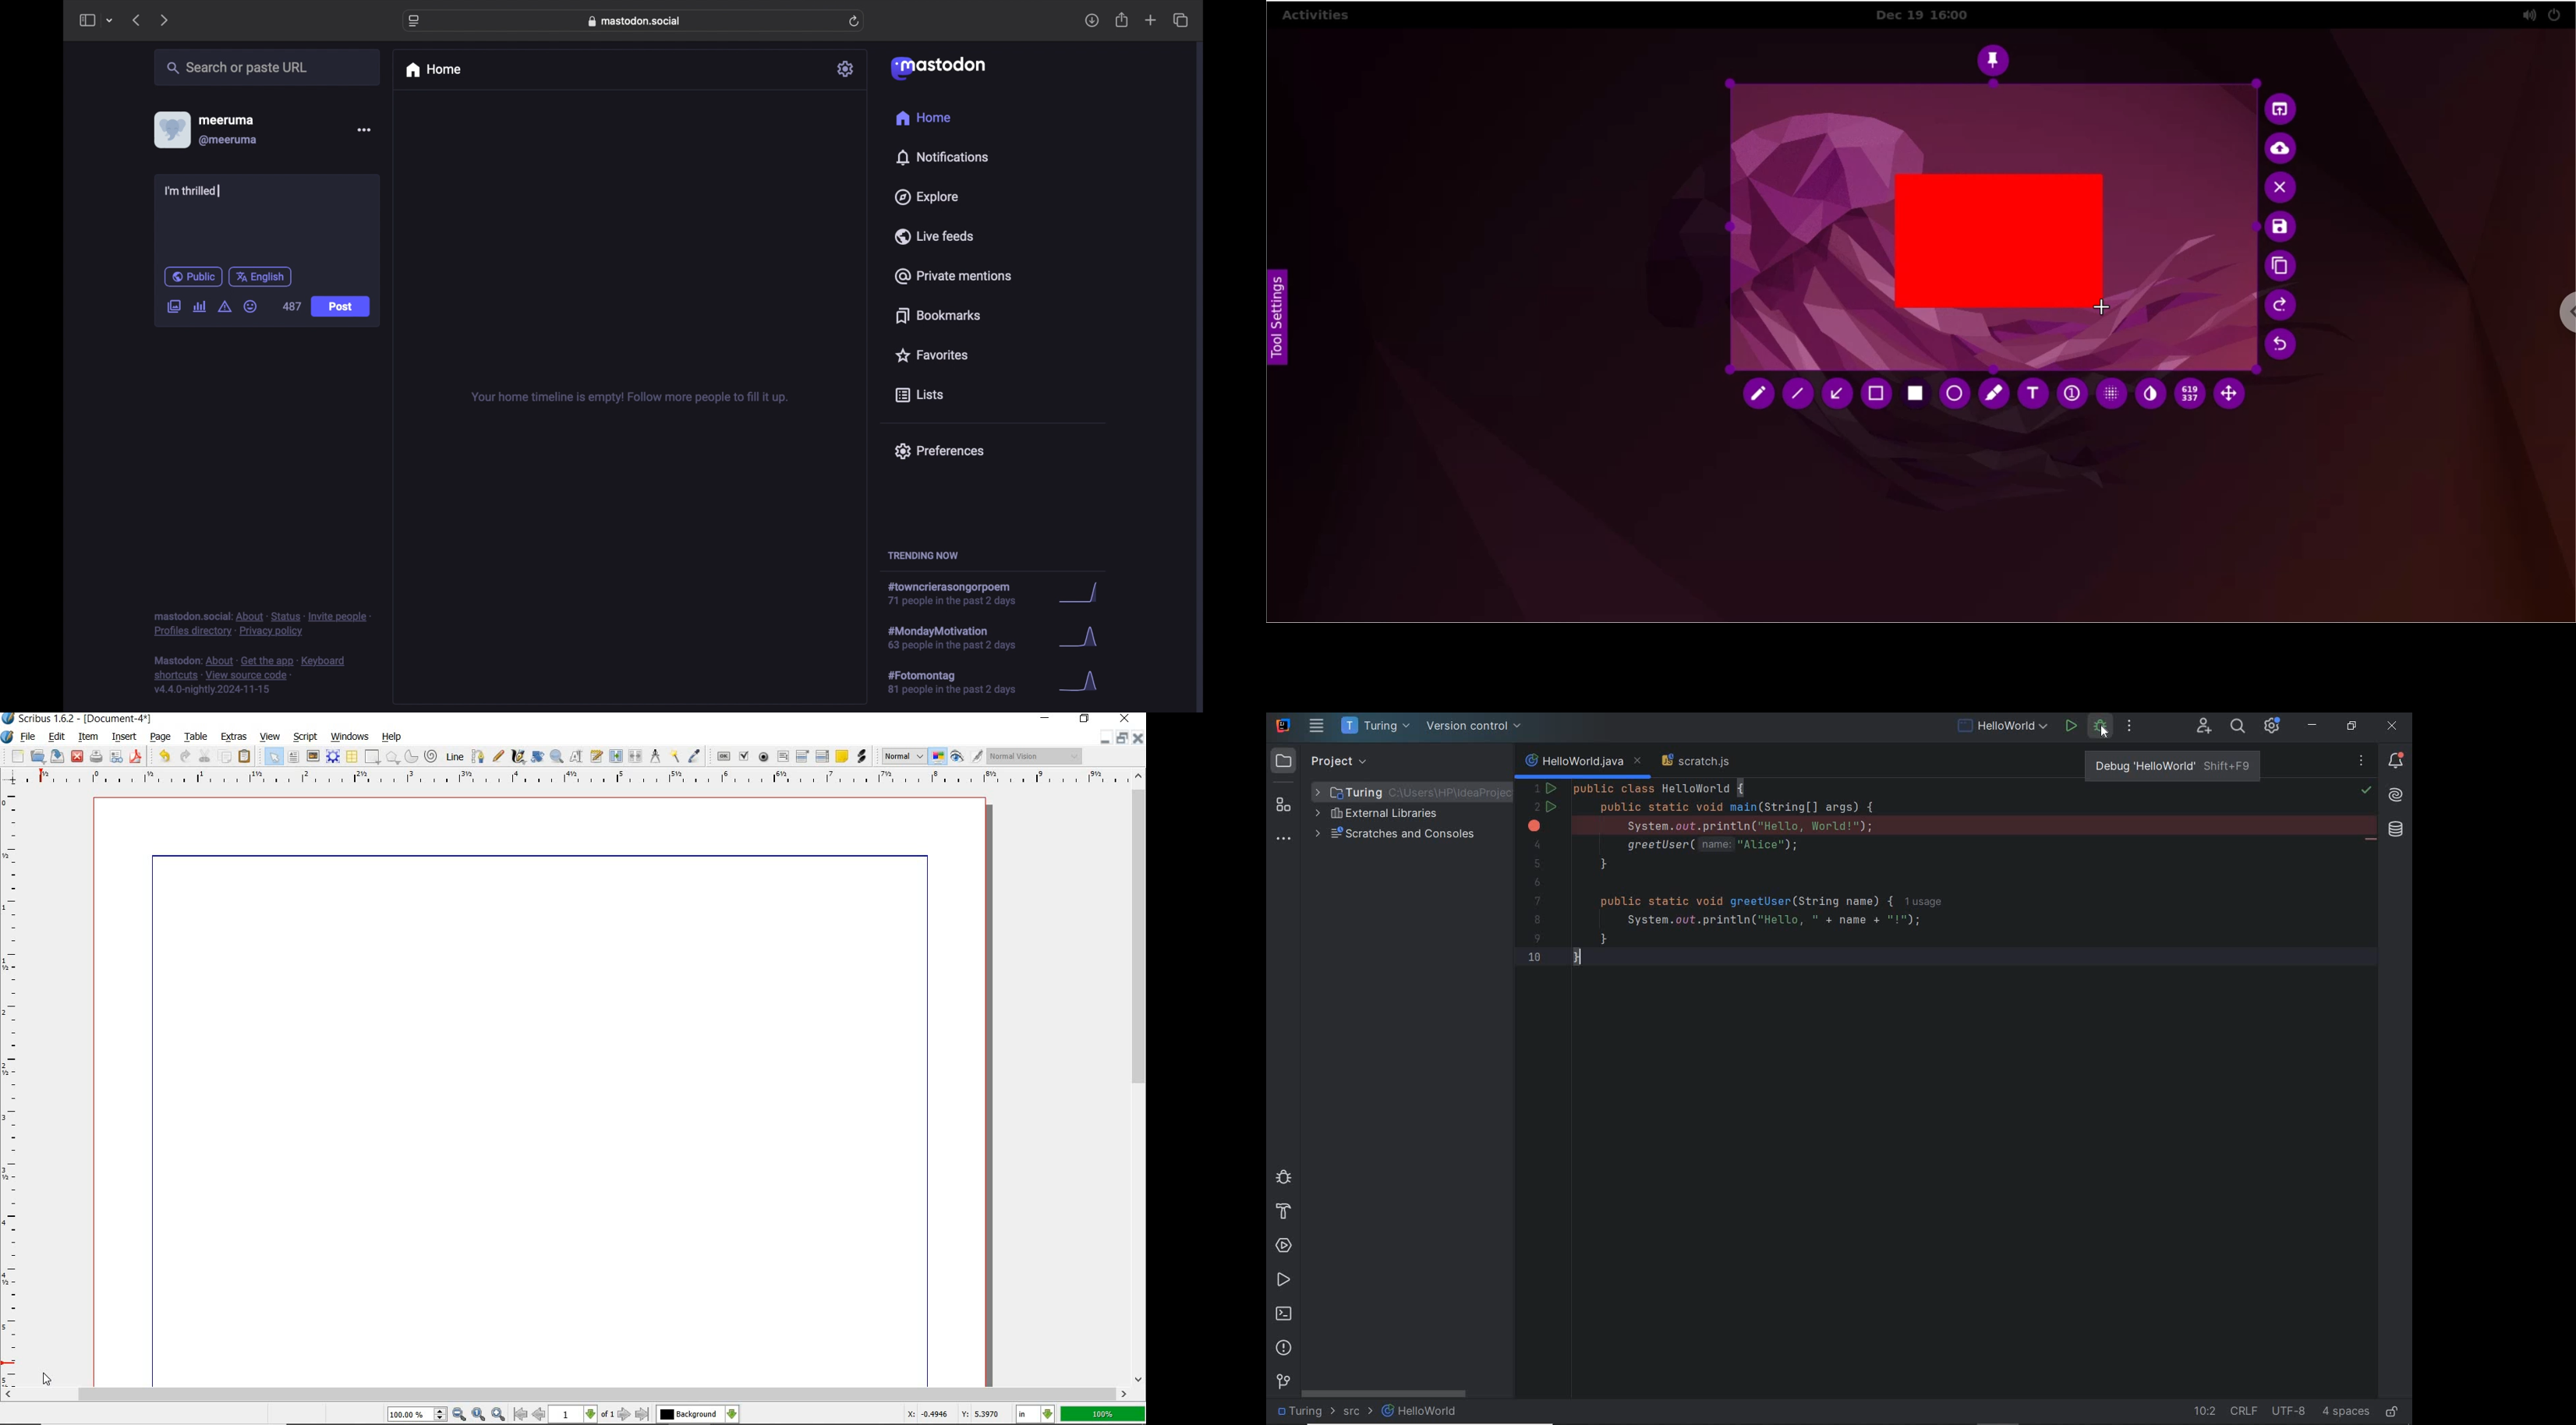  Describe the element at coordinates (77, 755) in the screenshot. I see `close` at that location.